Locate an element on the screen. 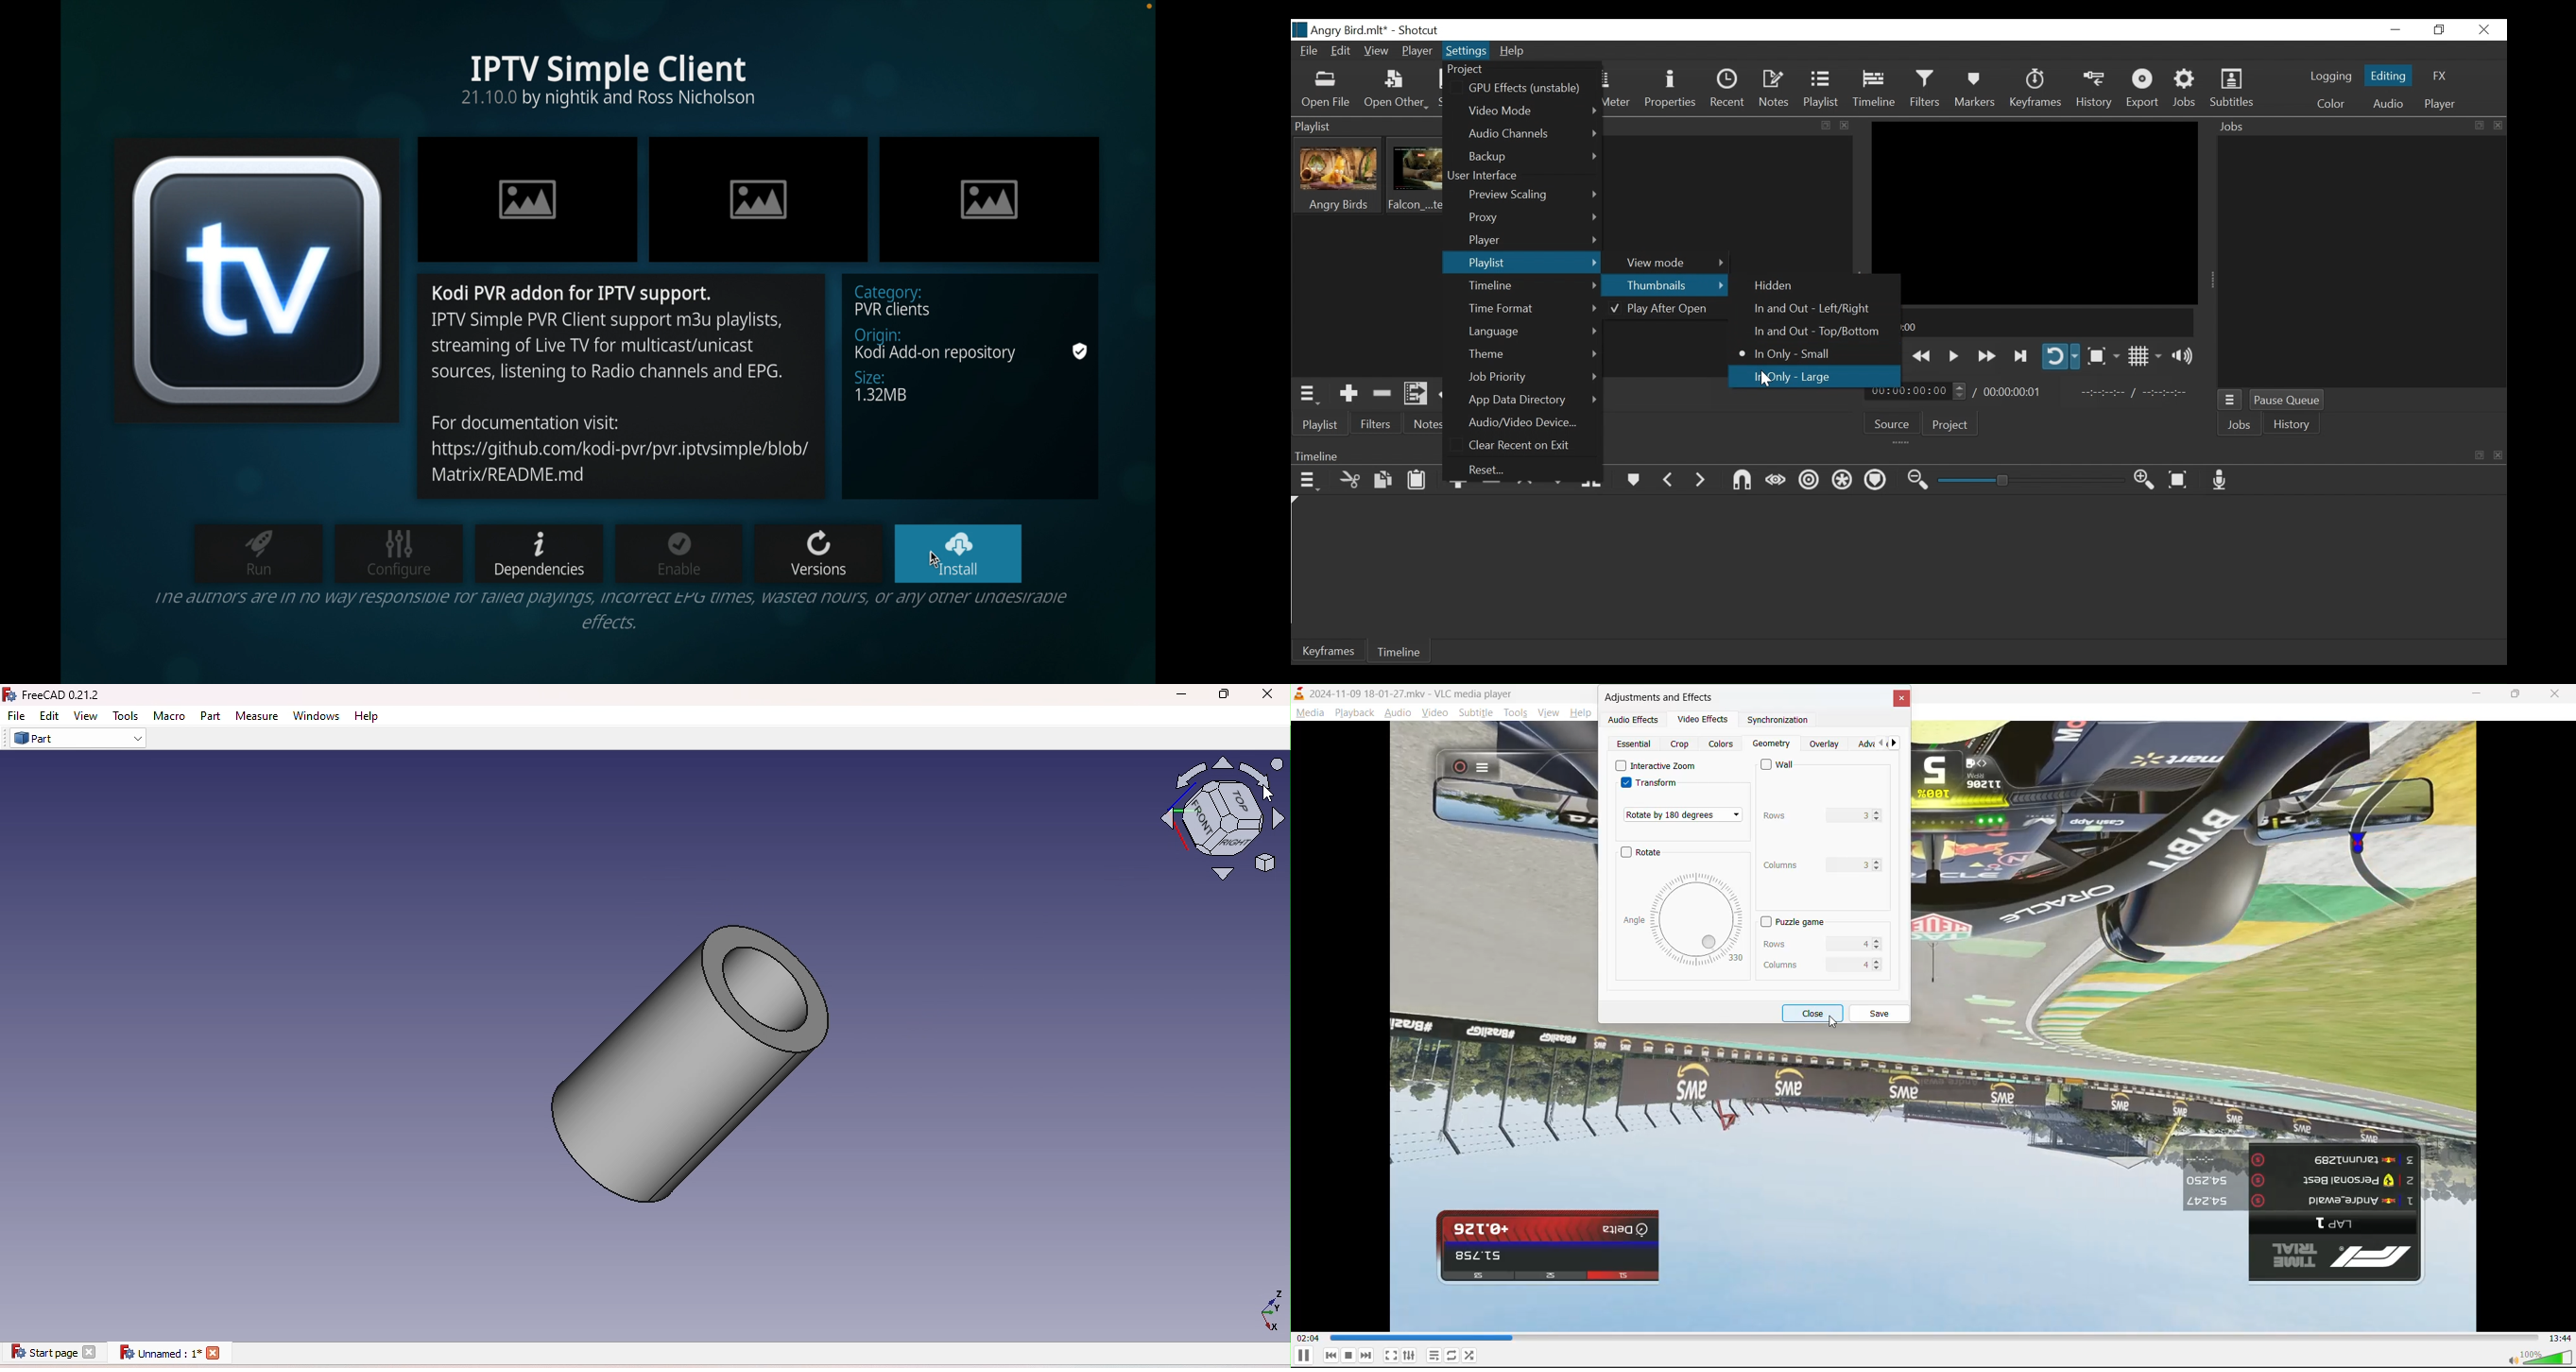 The width and height of the screenshot is (2576, 1372). History is located at coordinates (2096, 91).